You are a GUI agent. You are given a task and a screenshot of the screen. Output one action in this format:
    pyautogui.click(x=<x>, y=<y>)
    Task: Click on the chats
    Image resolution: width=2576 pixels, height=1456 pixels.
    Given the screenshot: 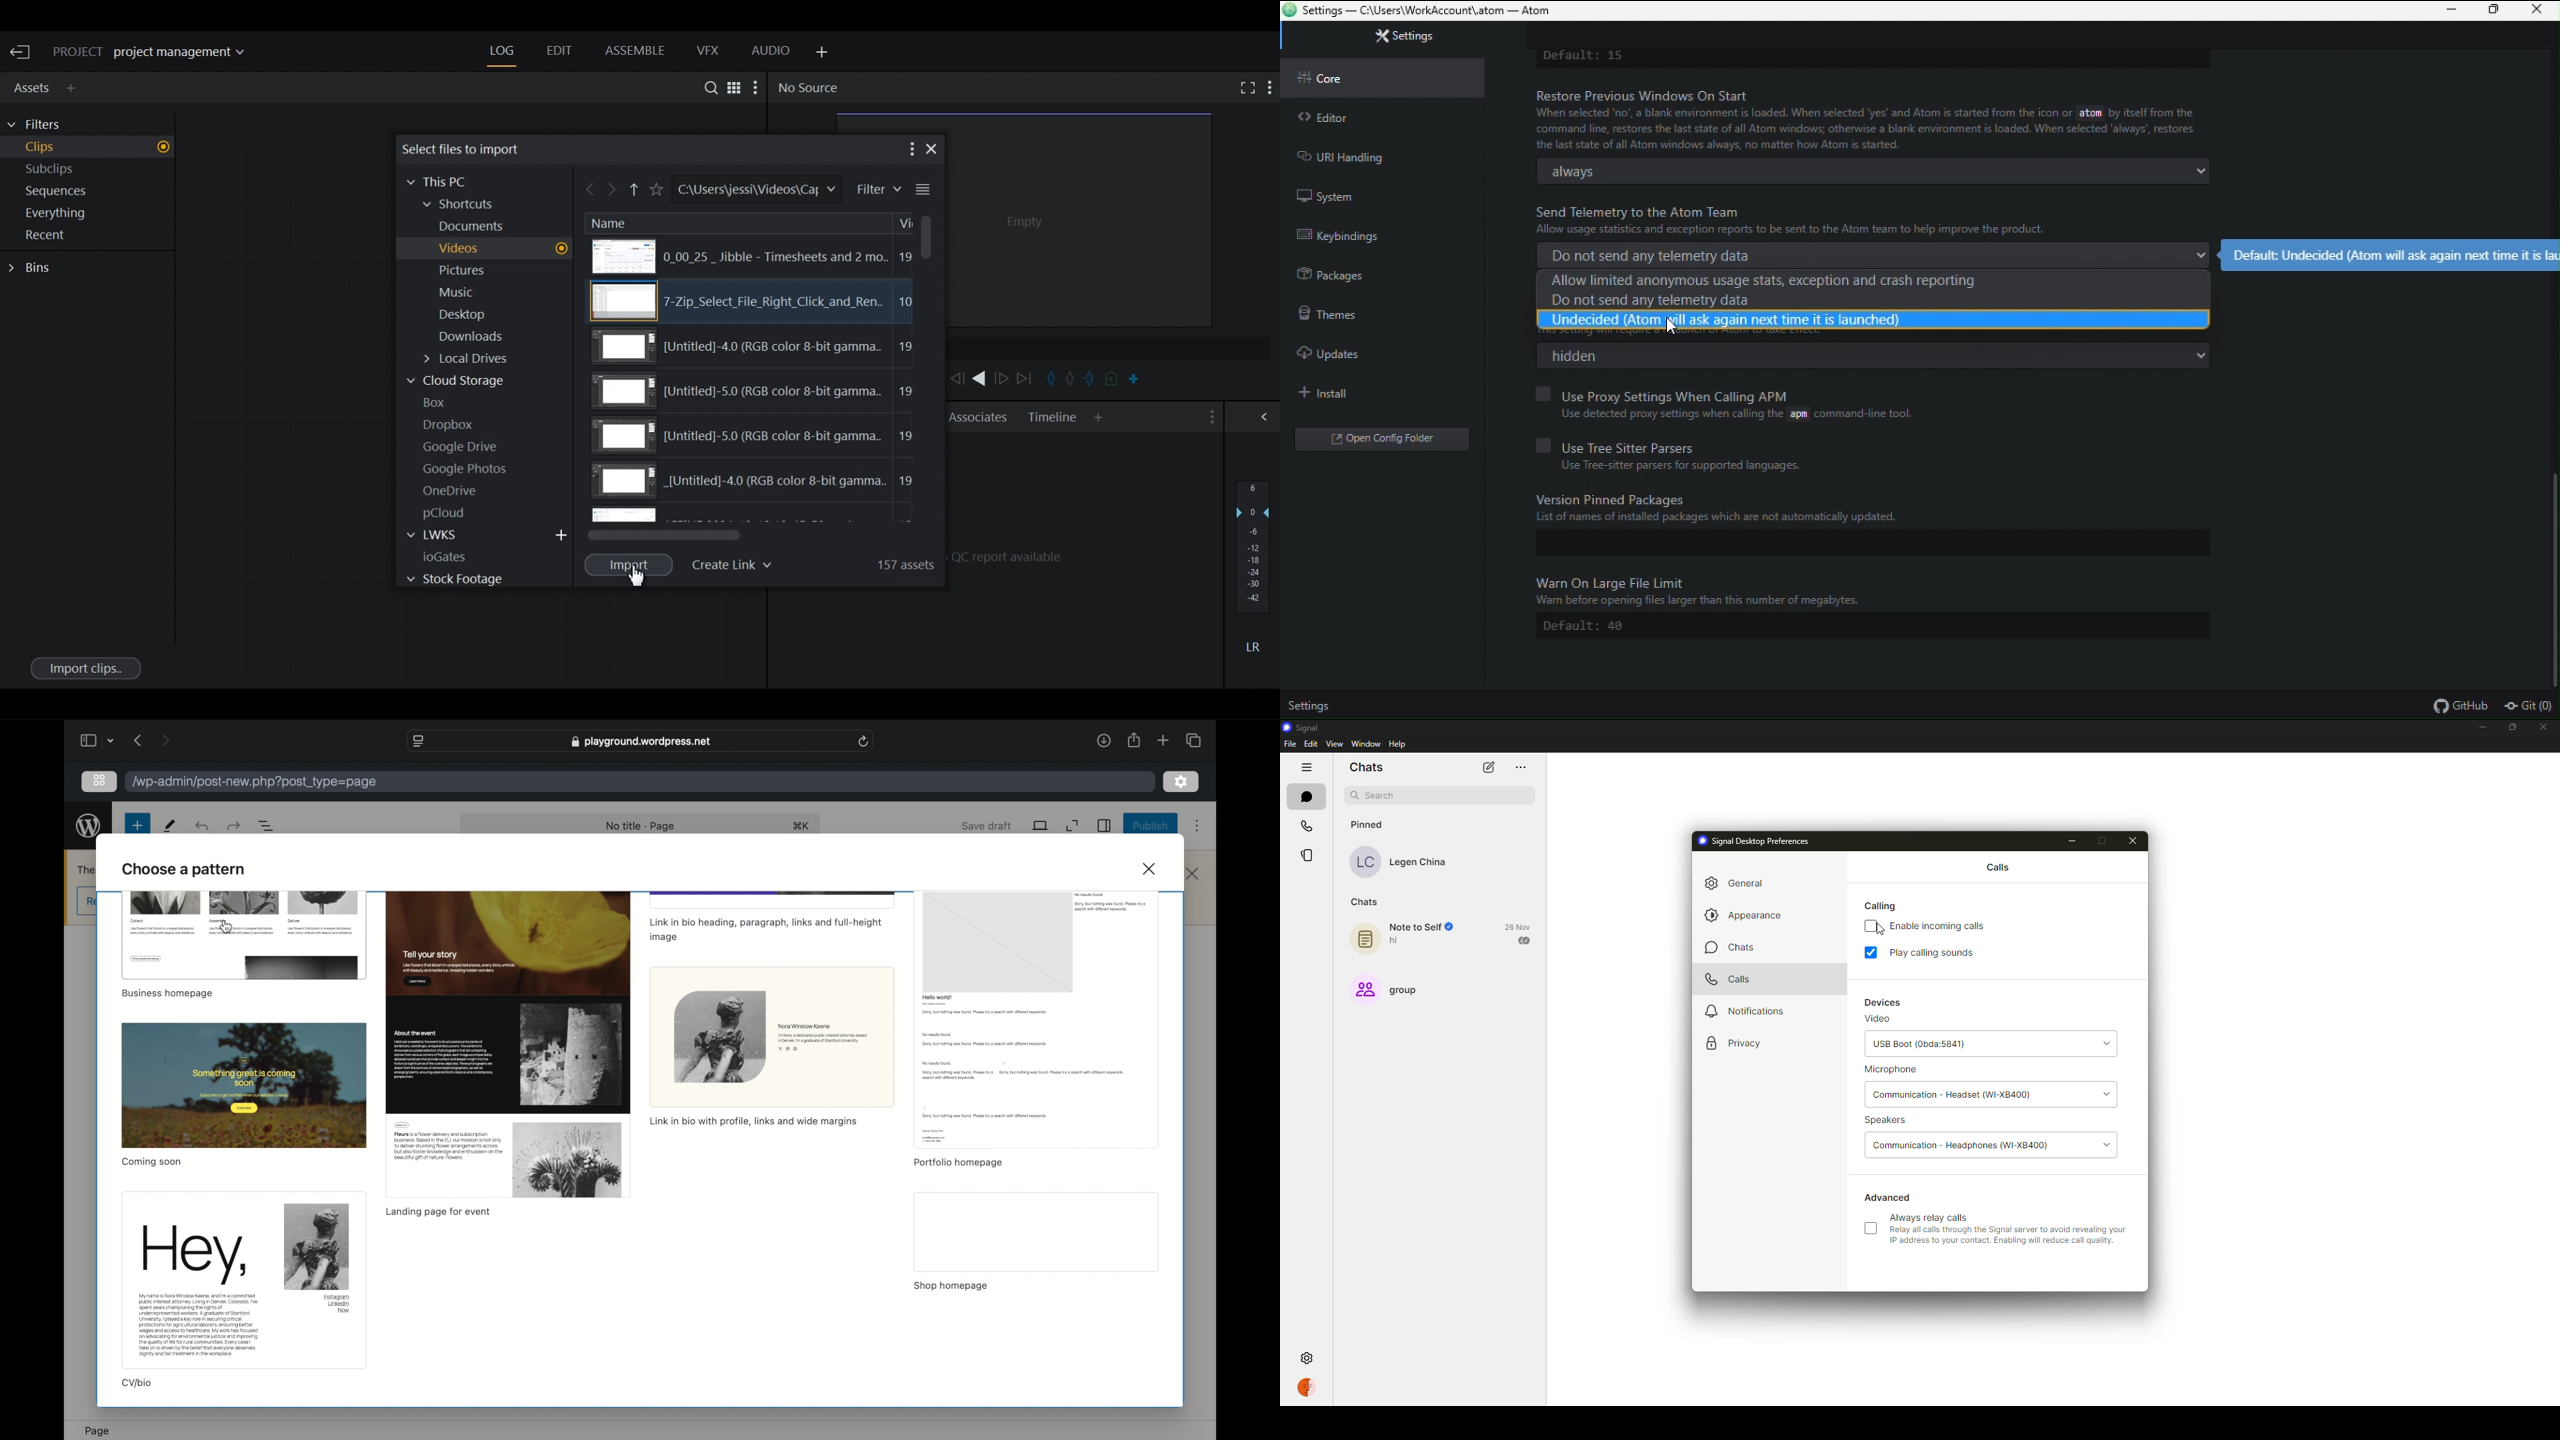 What is the action you would take?
    pyautogui.click(x=1306, y=796)
    